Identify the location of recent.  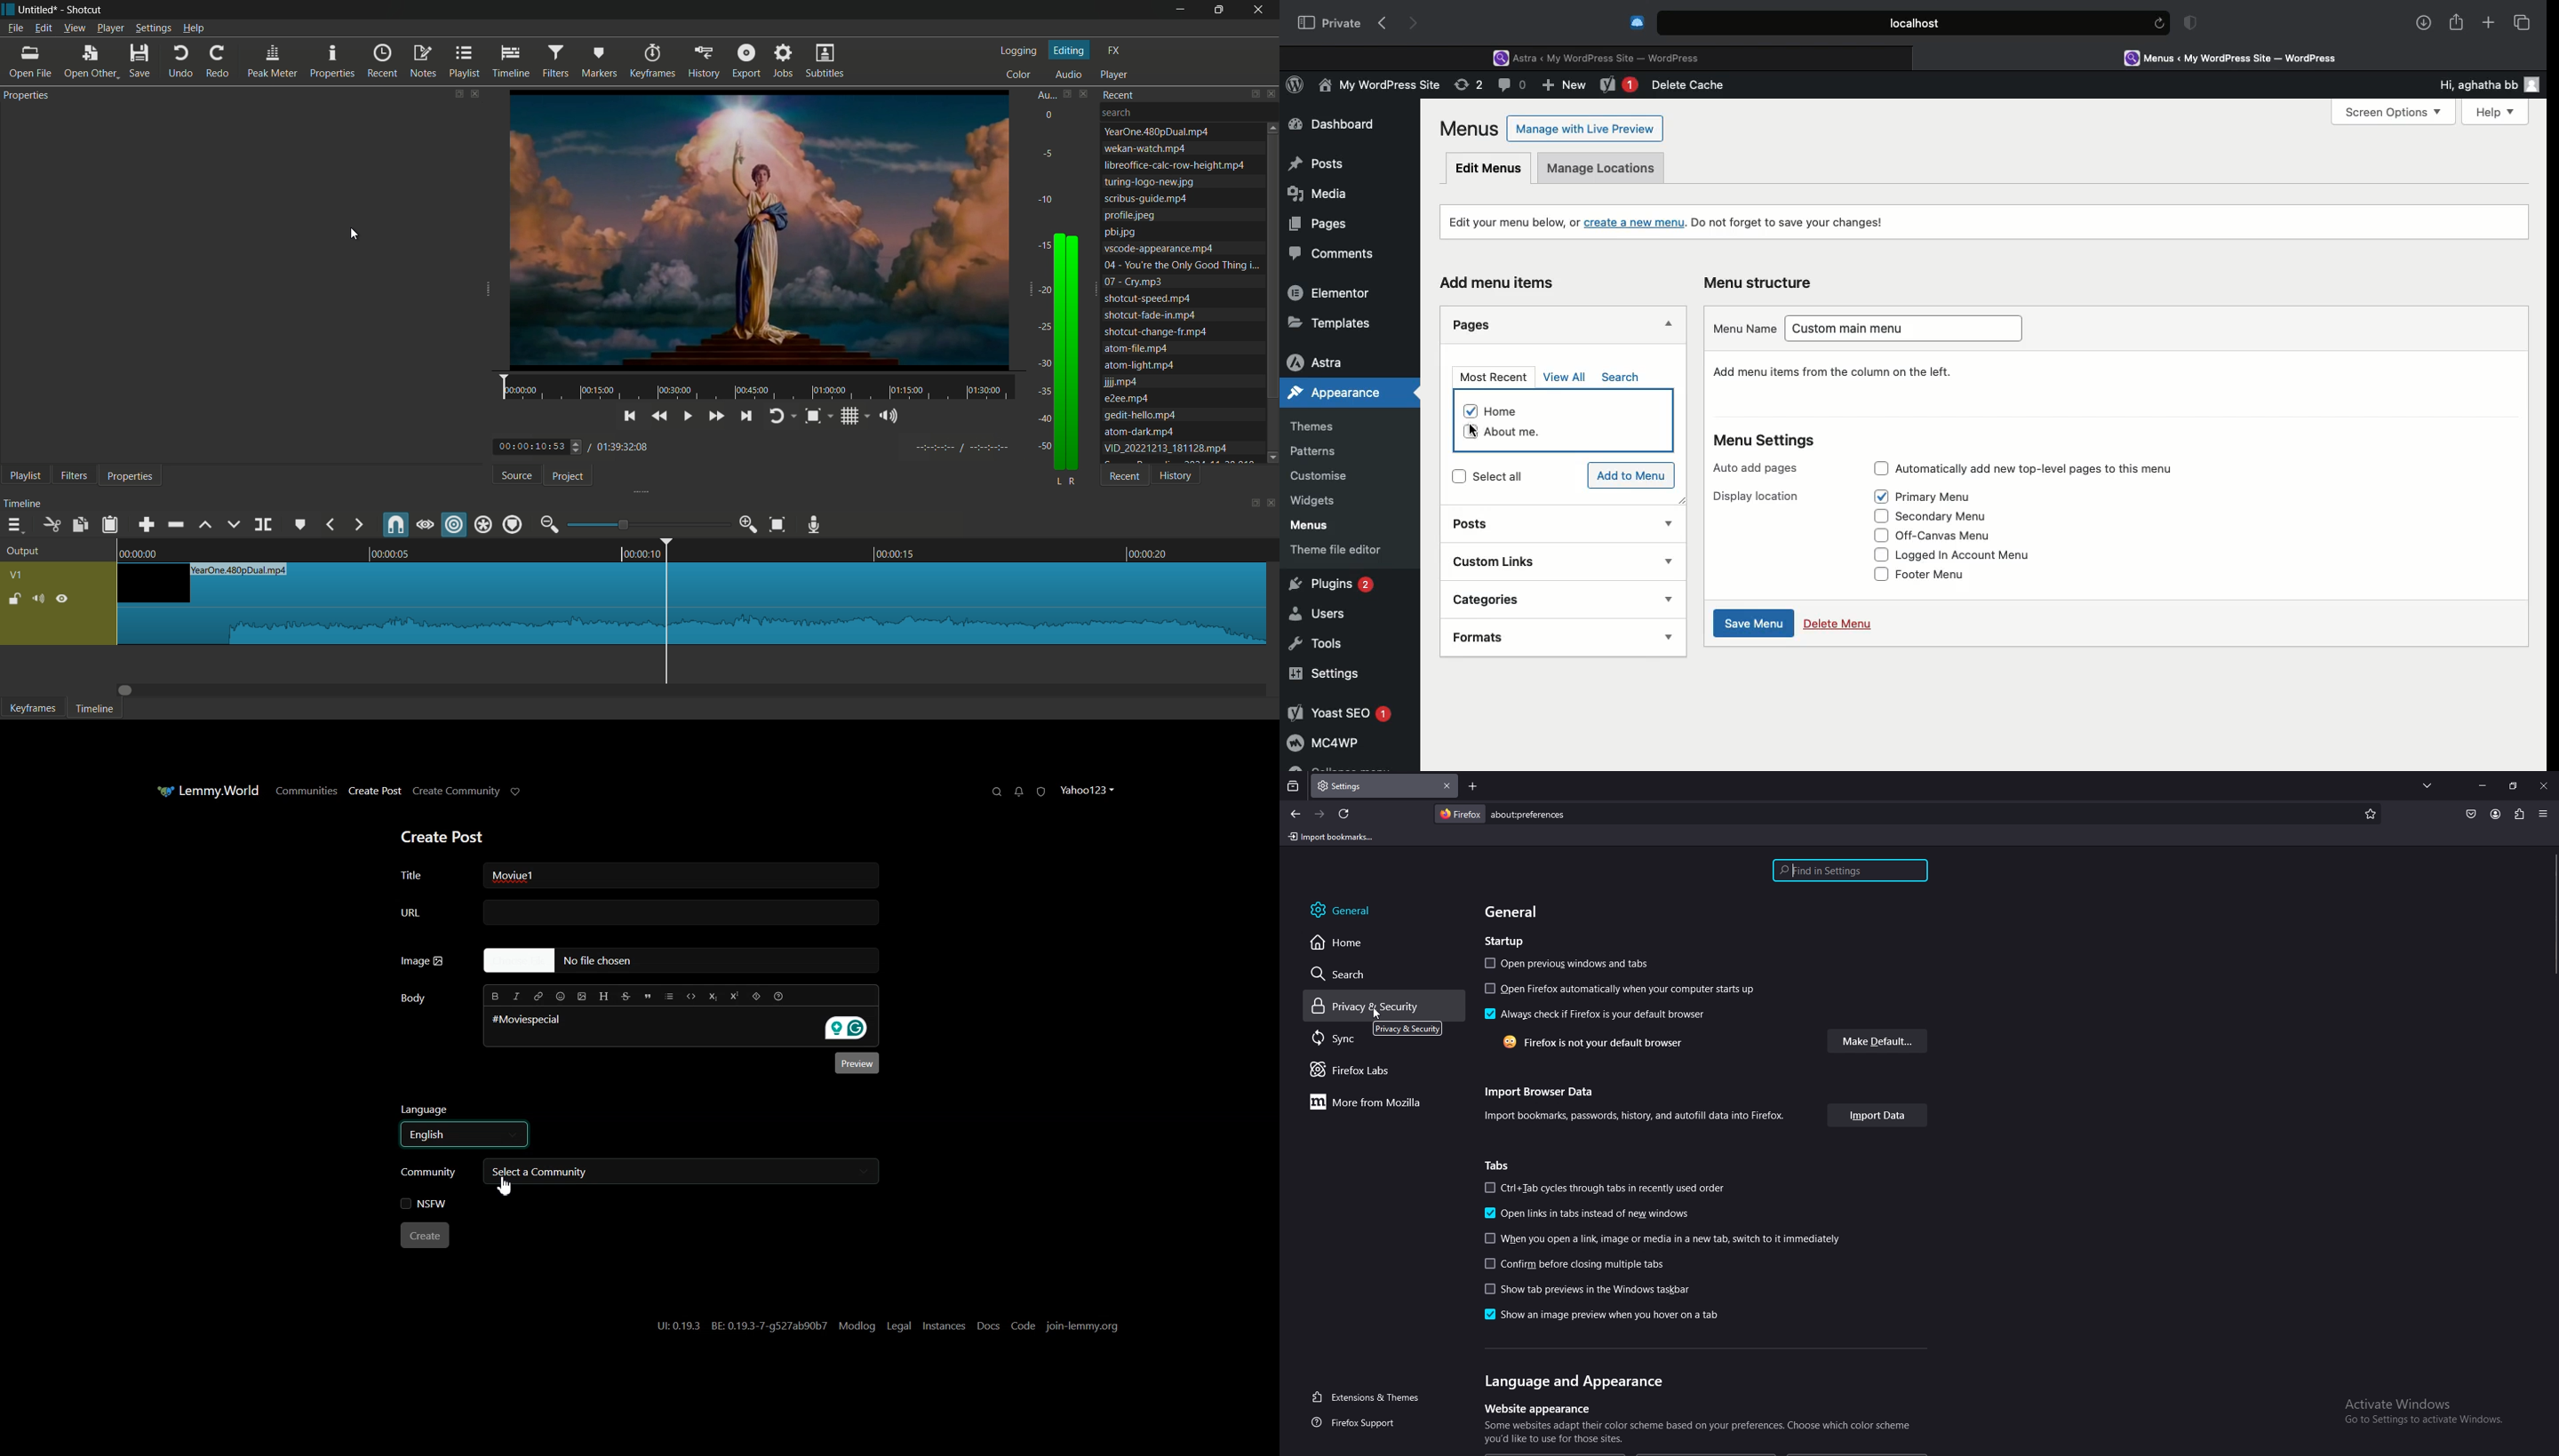
(1125, 475).